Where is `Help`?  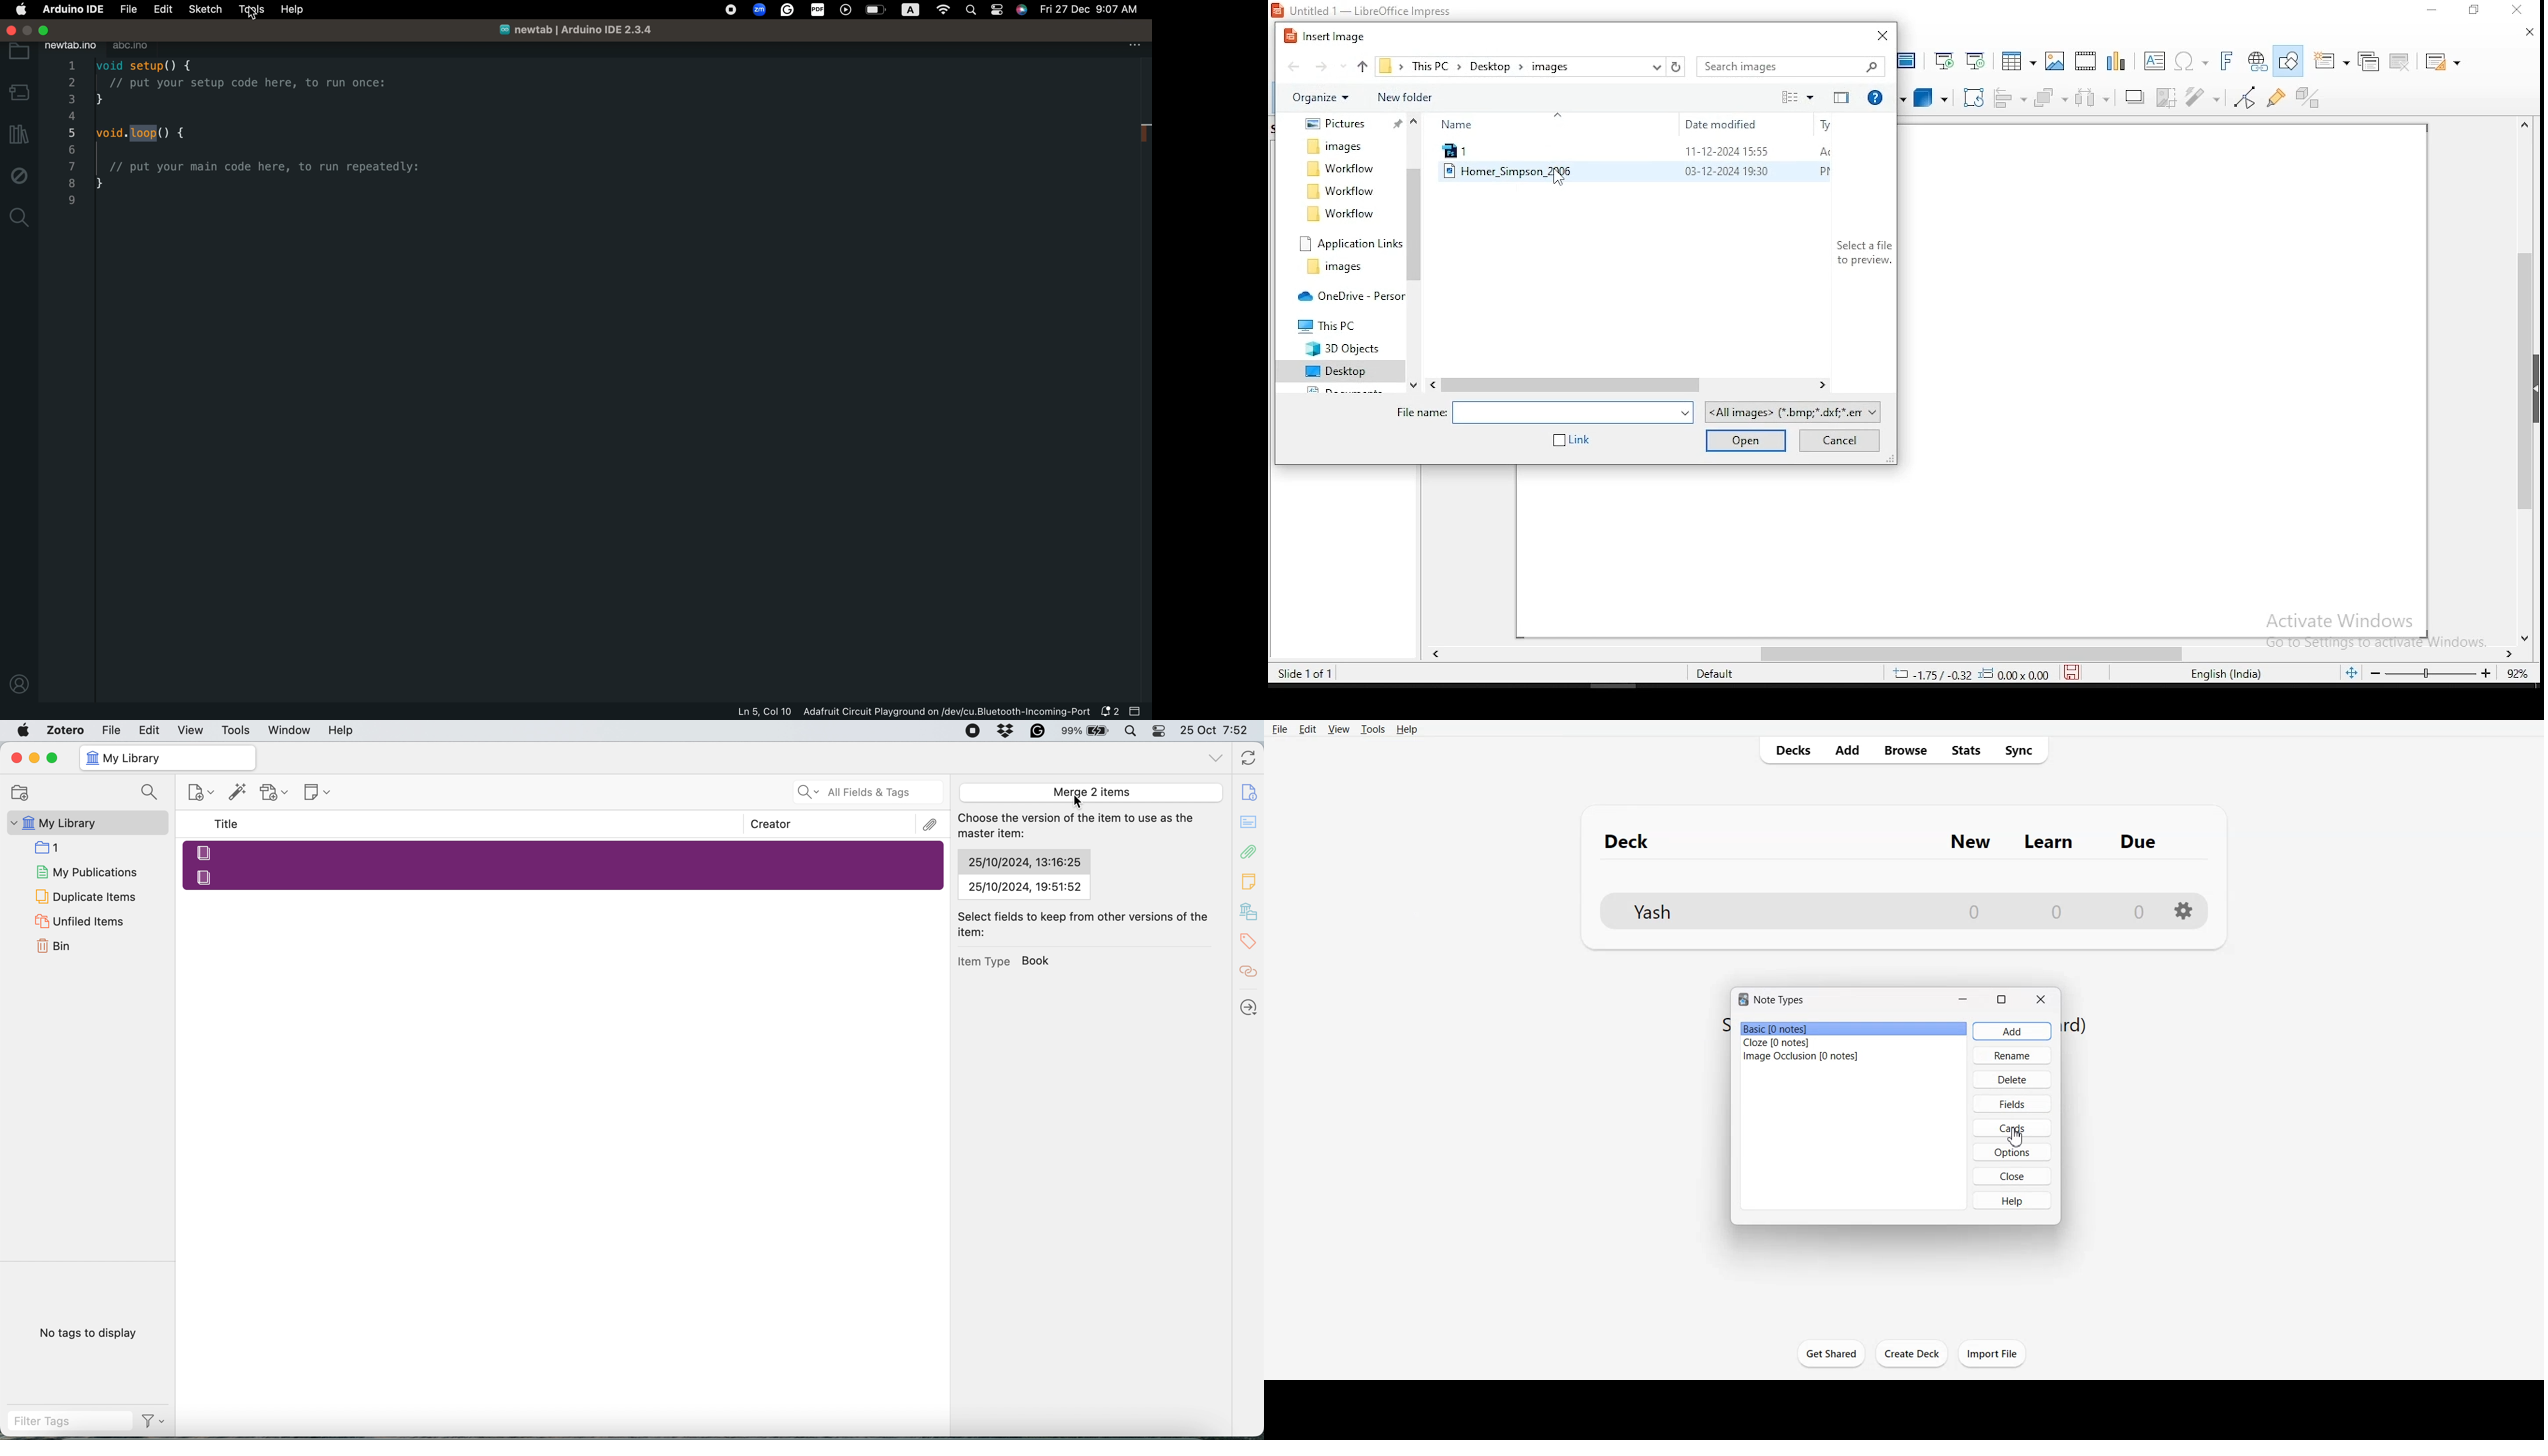
Help is located at coordinates (1406, 729).